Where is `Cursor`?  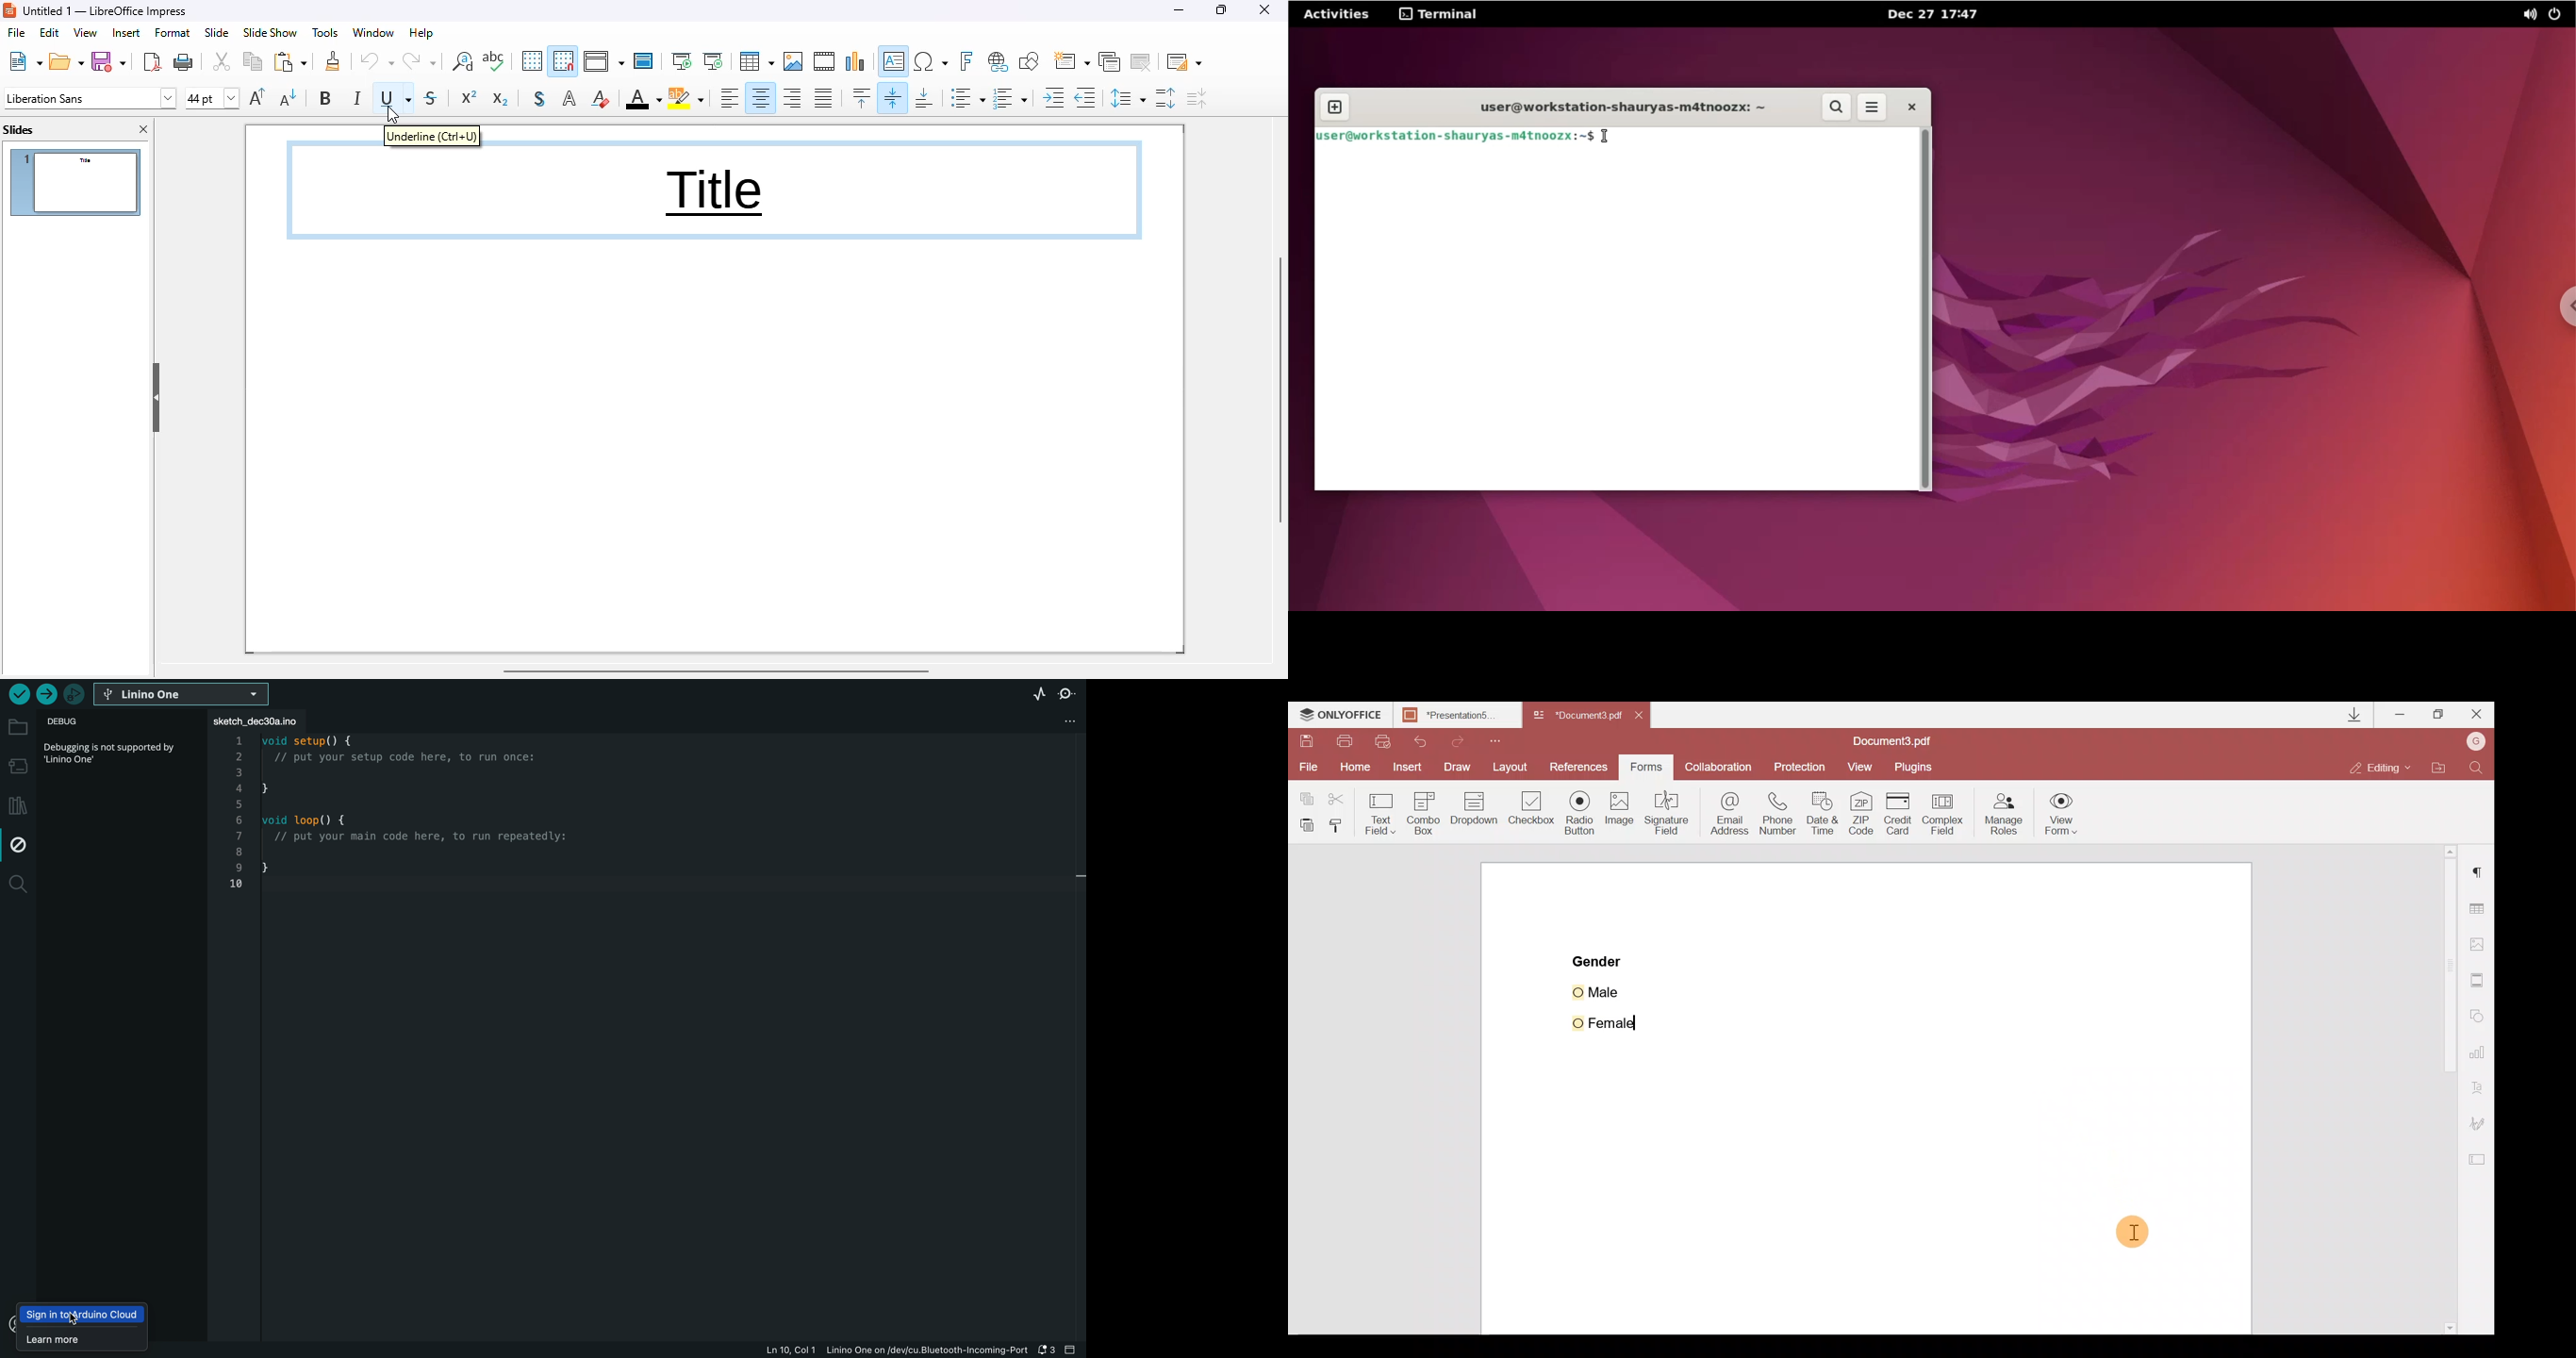 Cursor is located at coordinates (1583, 810).